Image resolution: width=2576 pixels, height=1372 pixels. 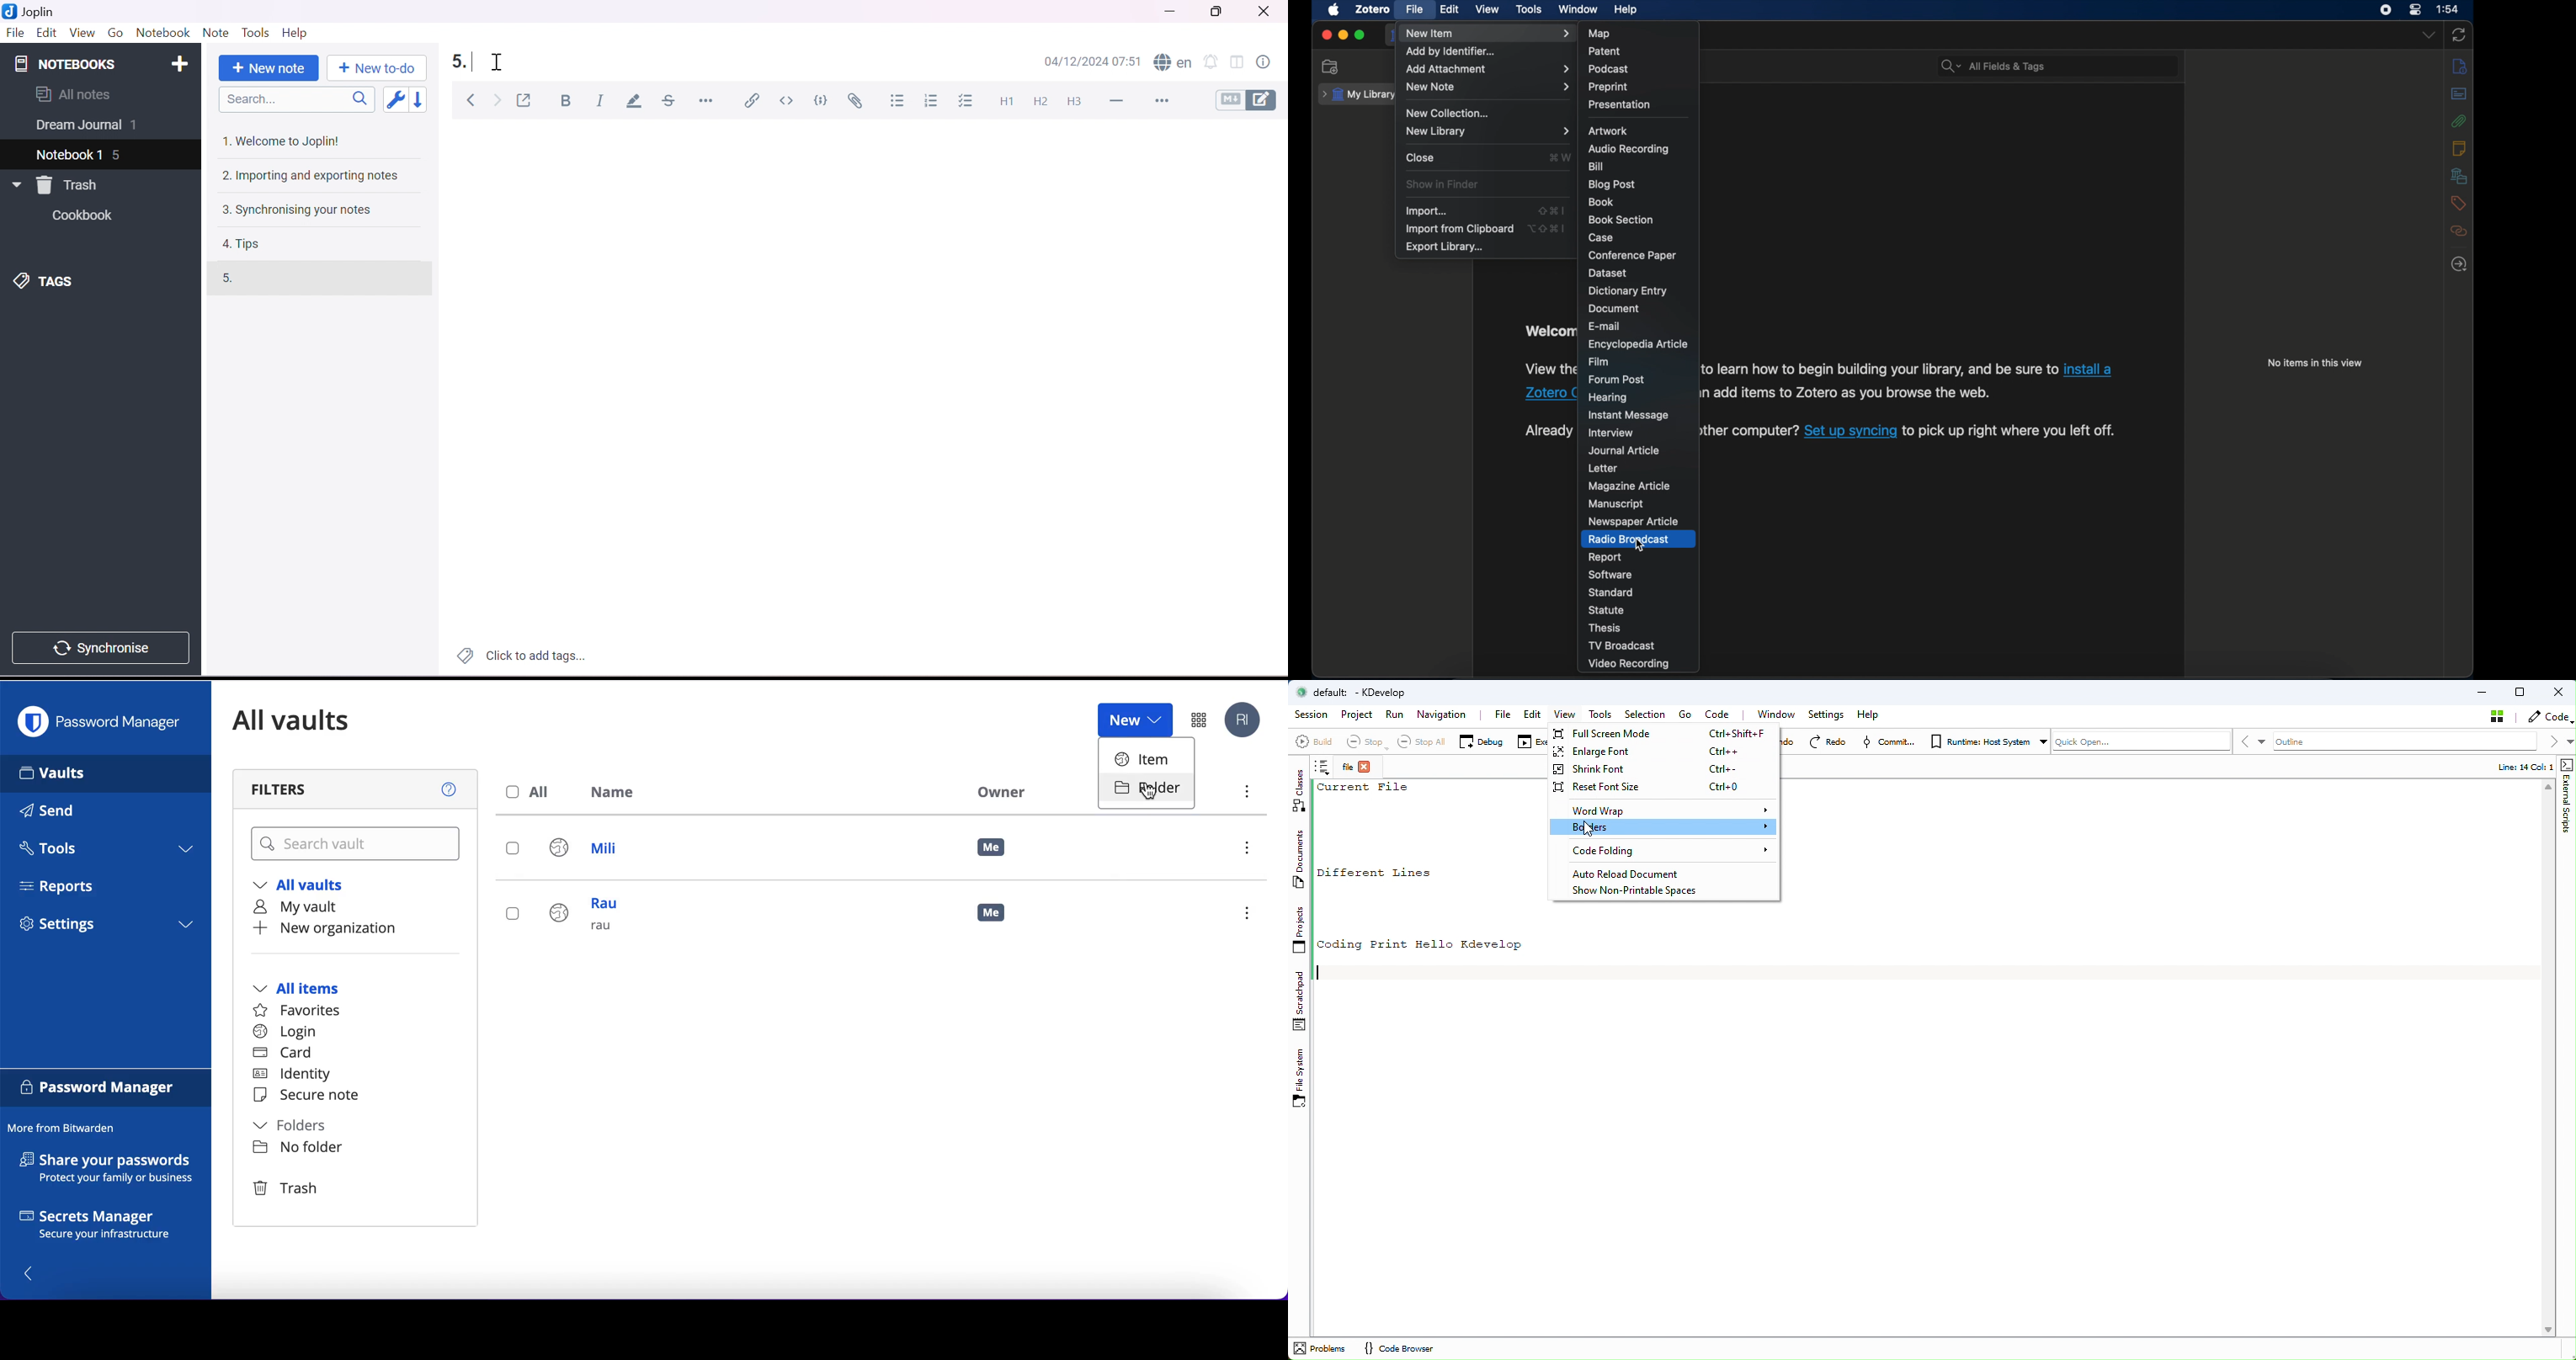 What do you see at coordinates (1612, 184) in the screenshot?
I see `blog post` at bounding box center [1612, 184].